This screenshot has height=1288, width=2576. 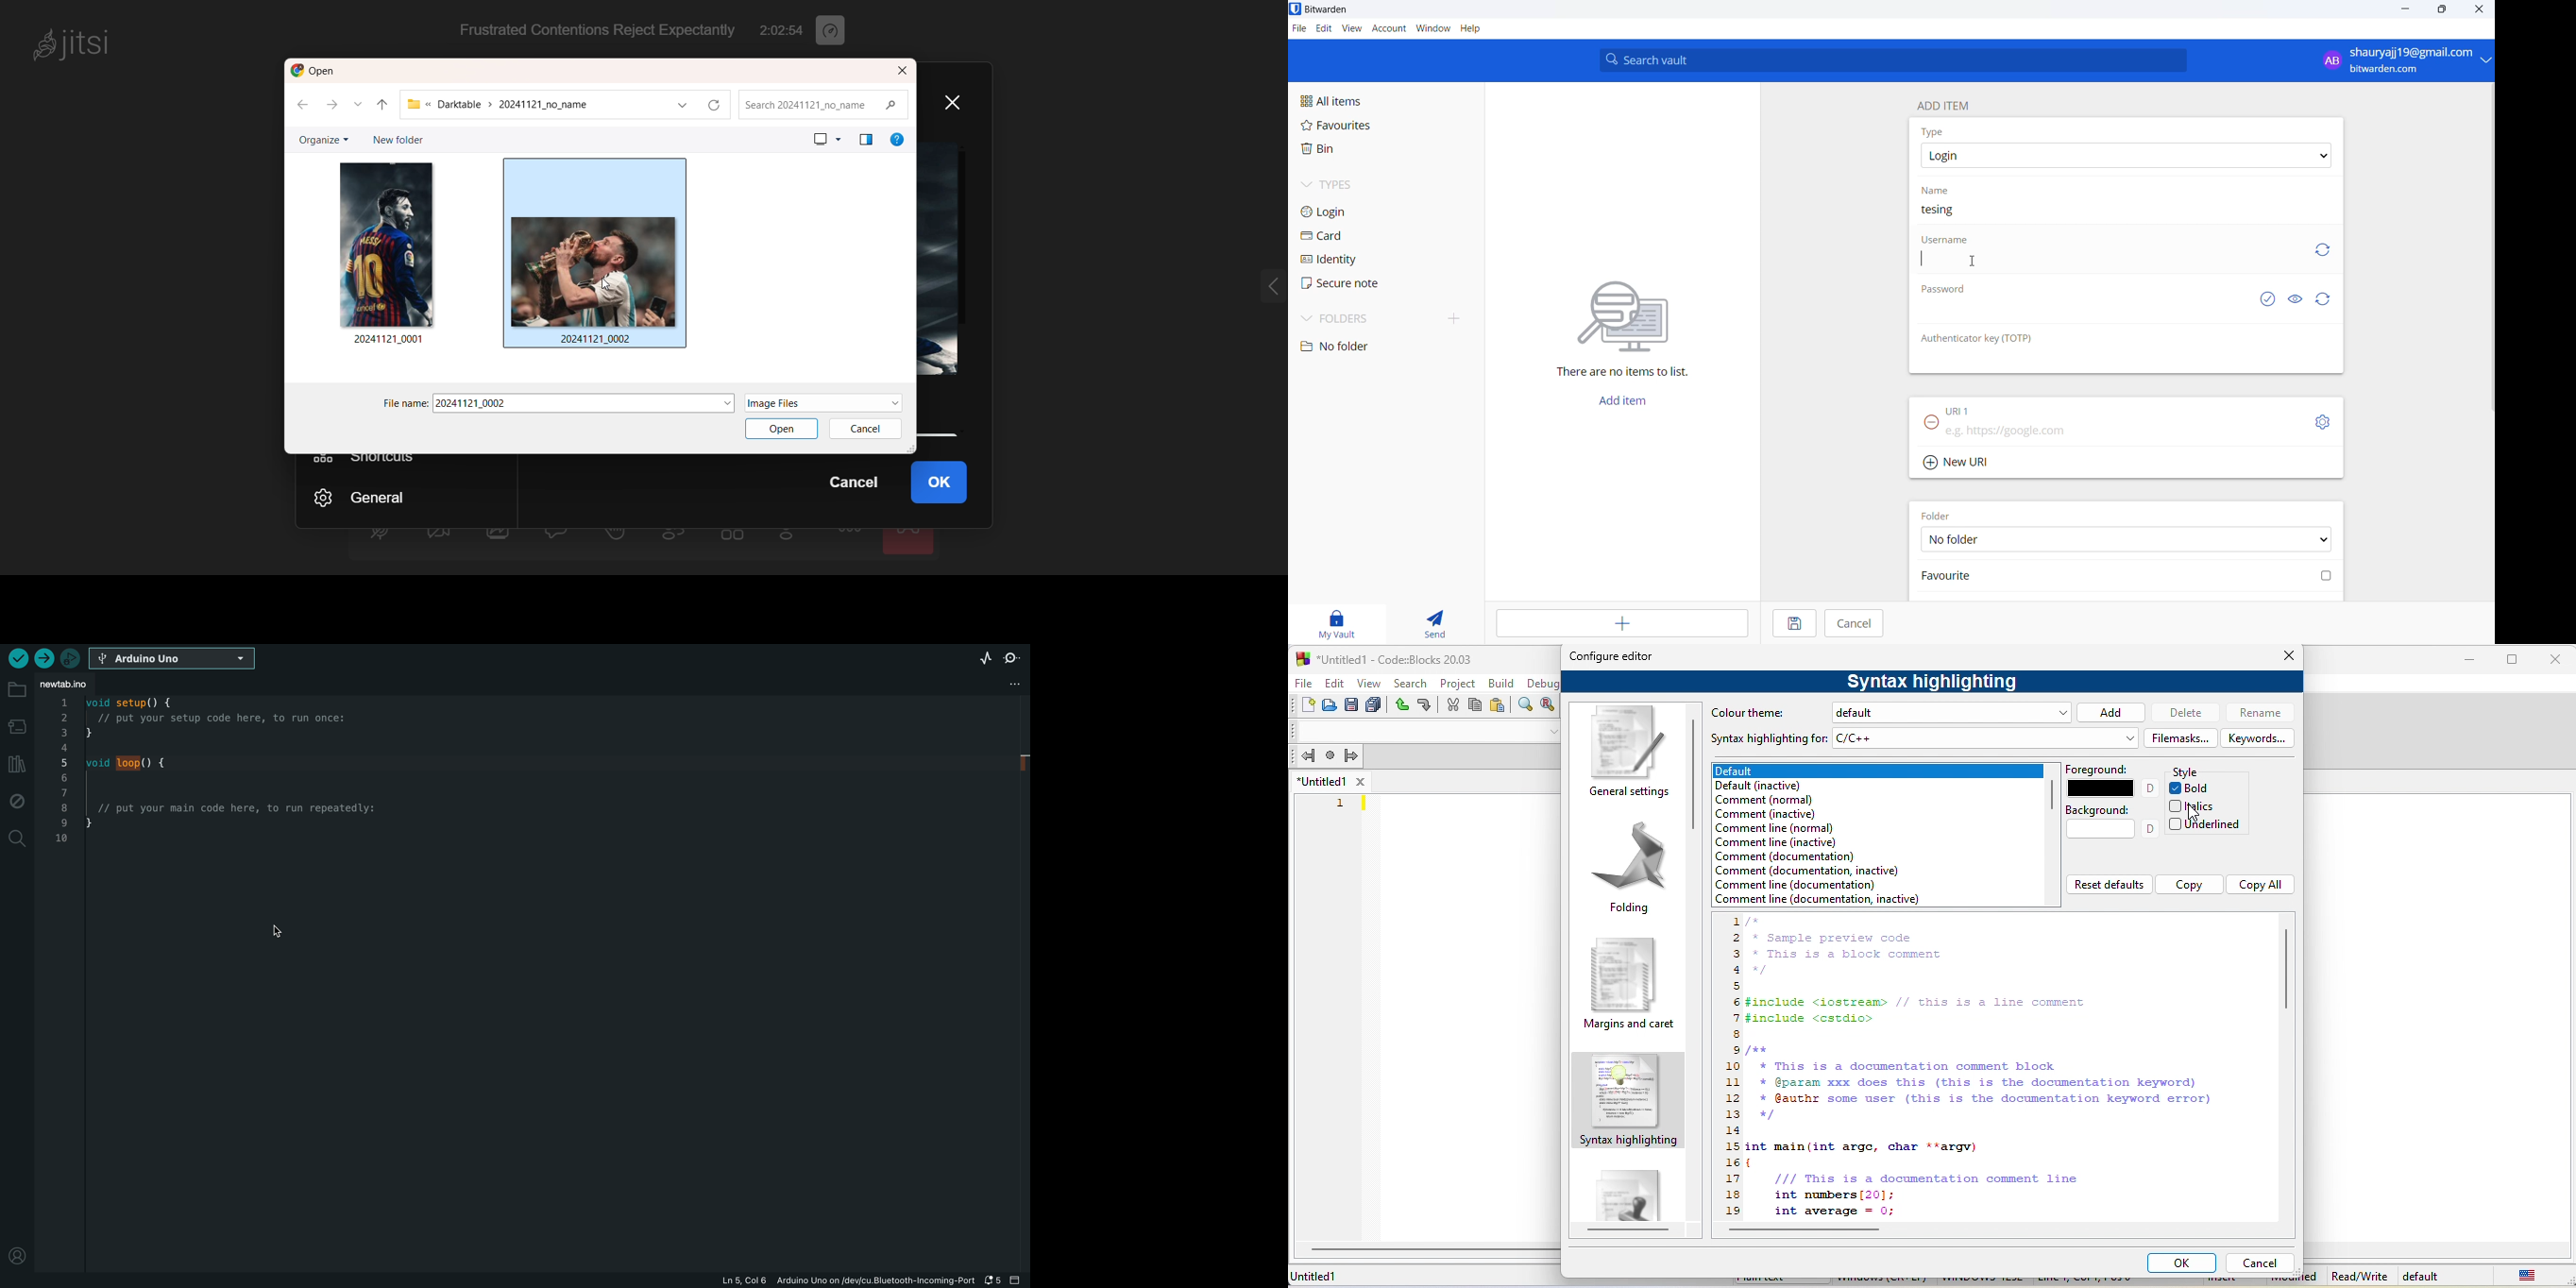 What do you see at coordinates (499, 540) in the screenshot?
I see `share screen` at bounding box center [499, 540].